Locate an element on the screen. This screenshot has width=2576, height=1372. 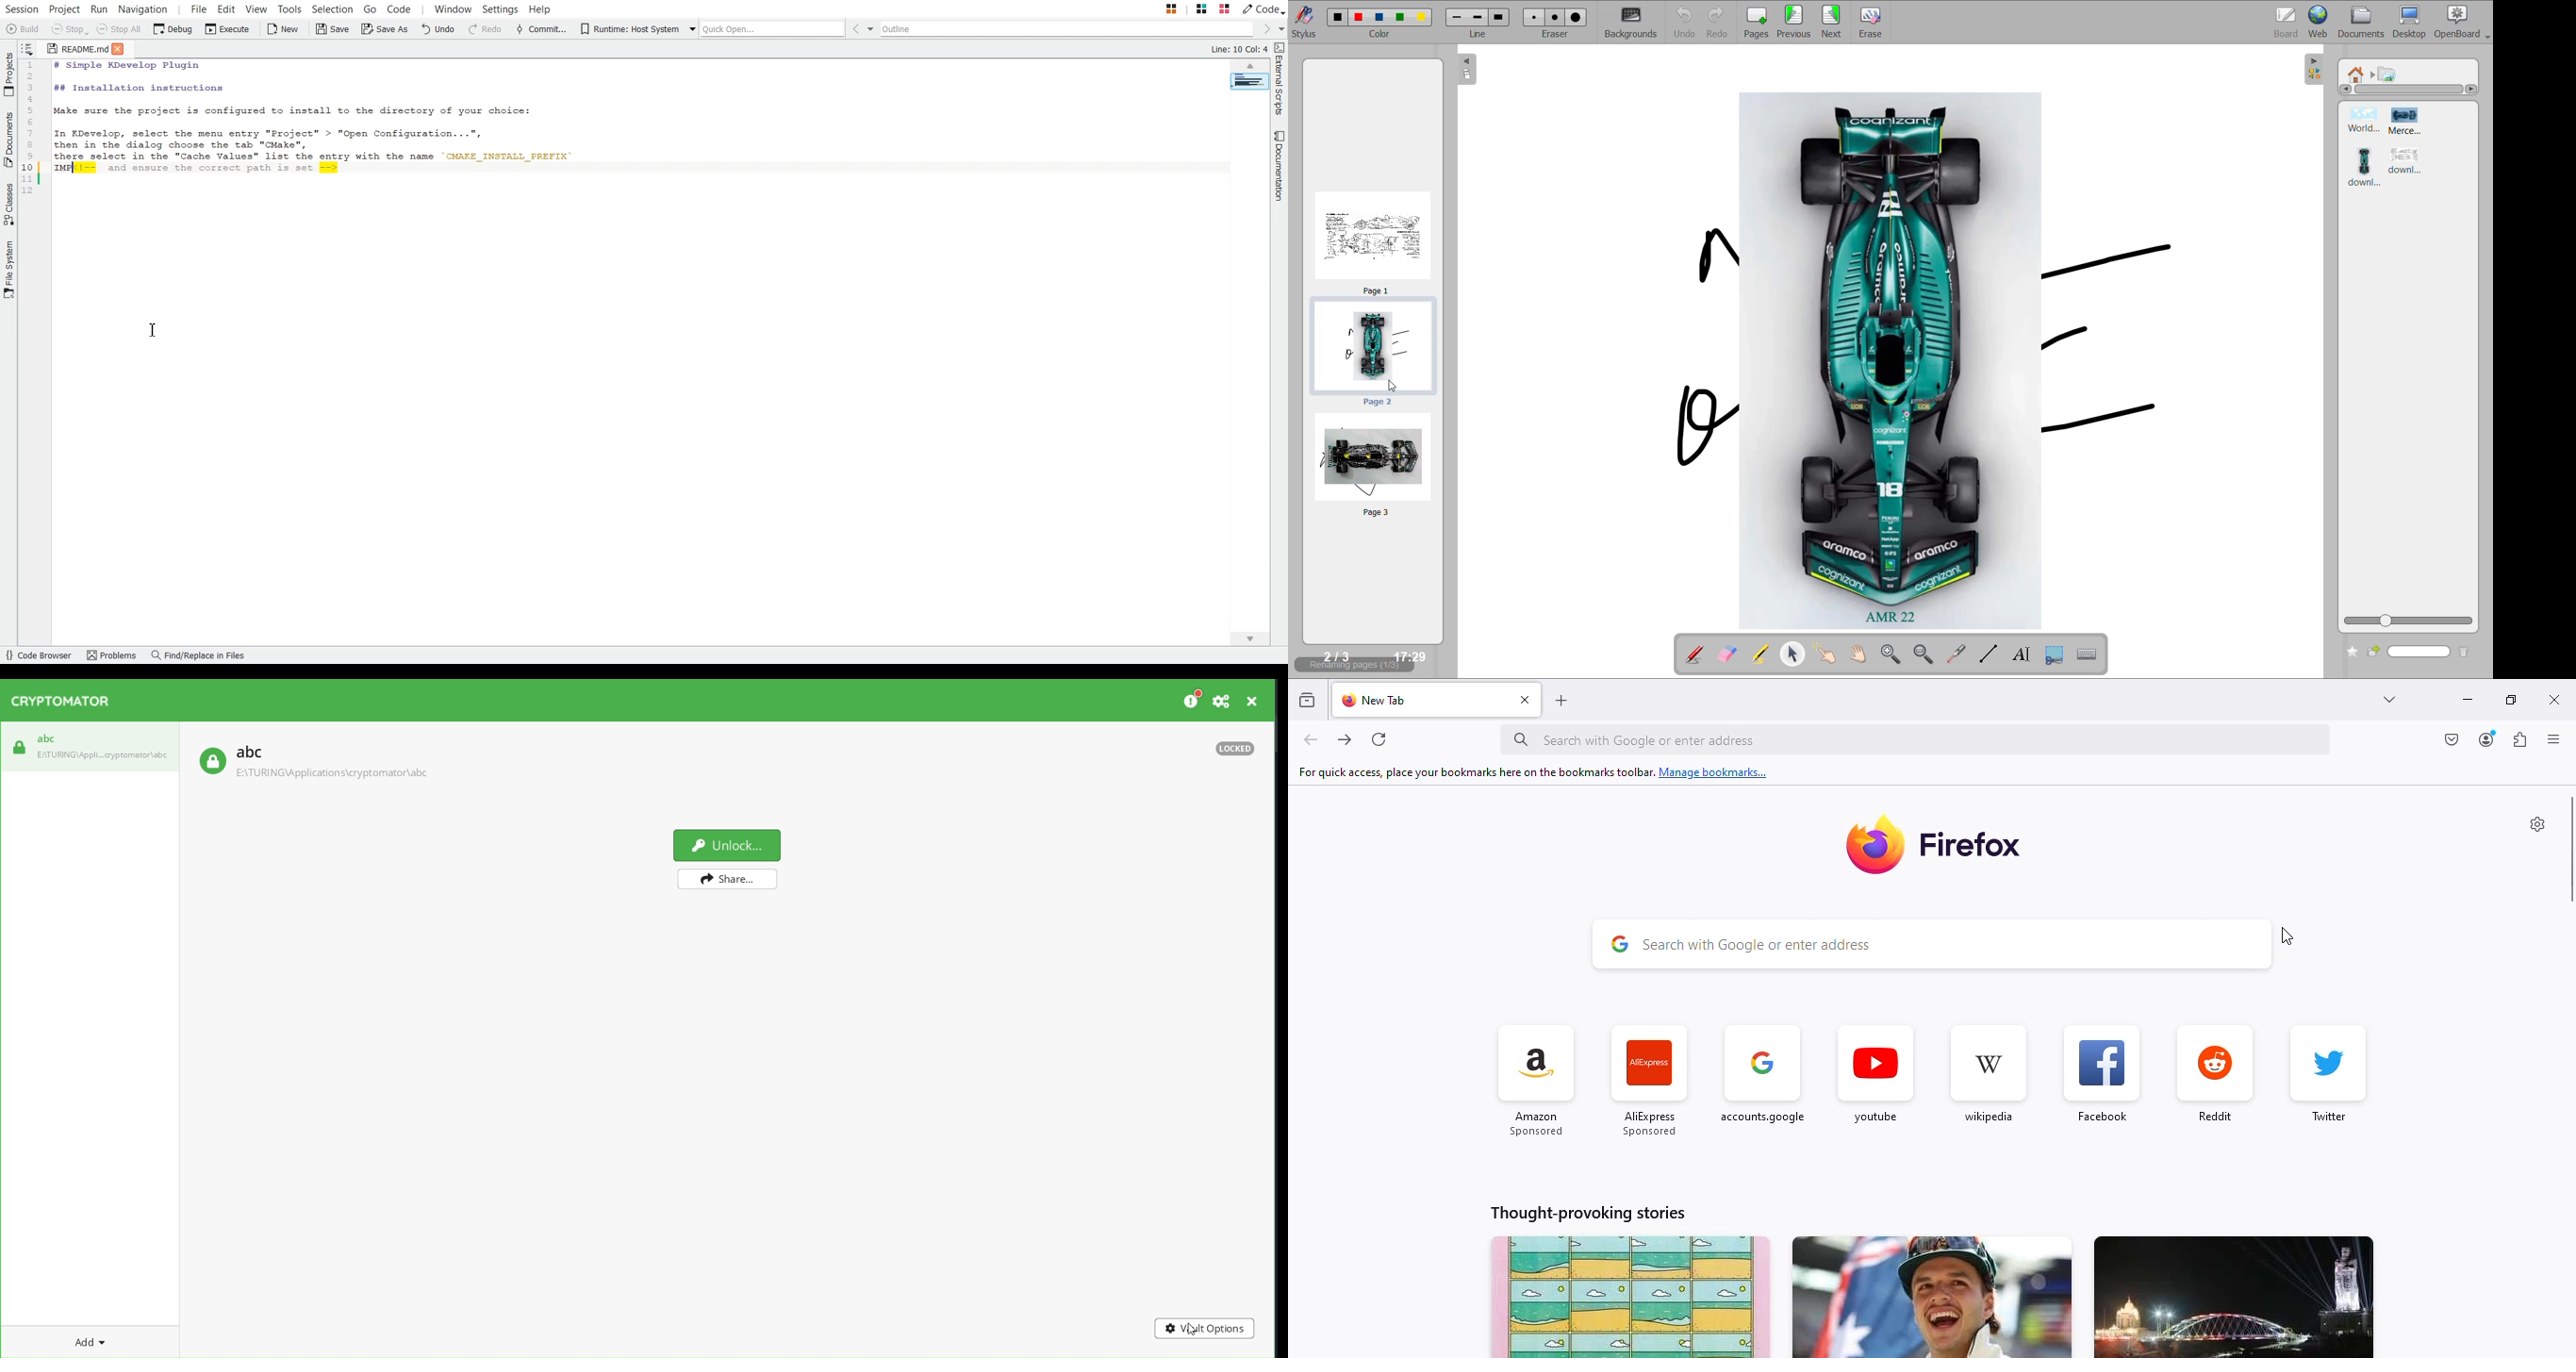
zoom slider is located at coordinates (2408, 619).